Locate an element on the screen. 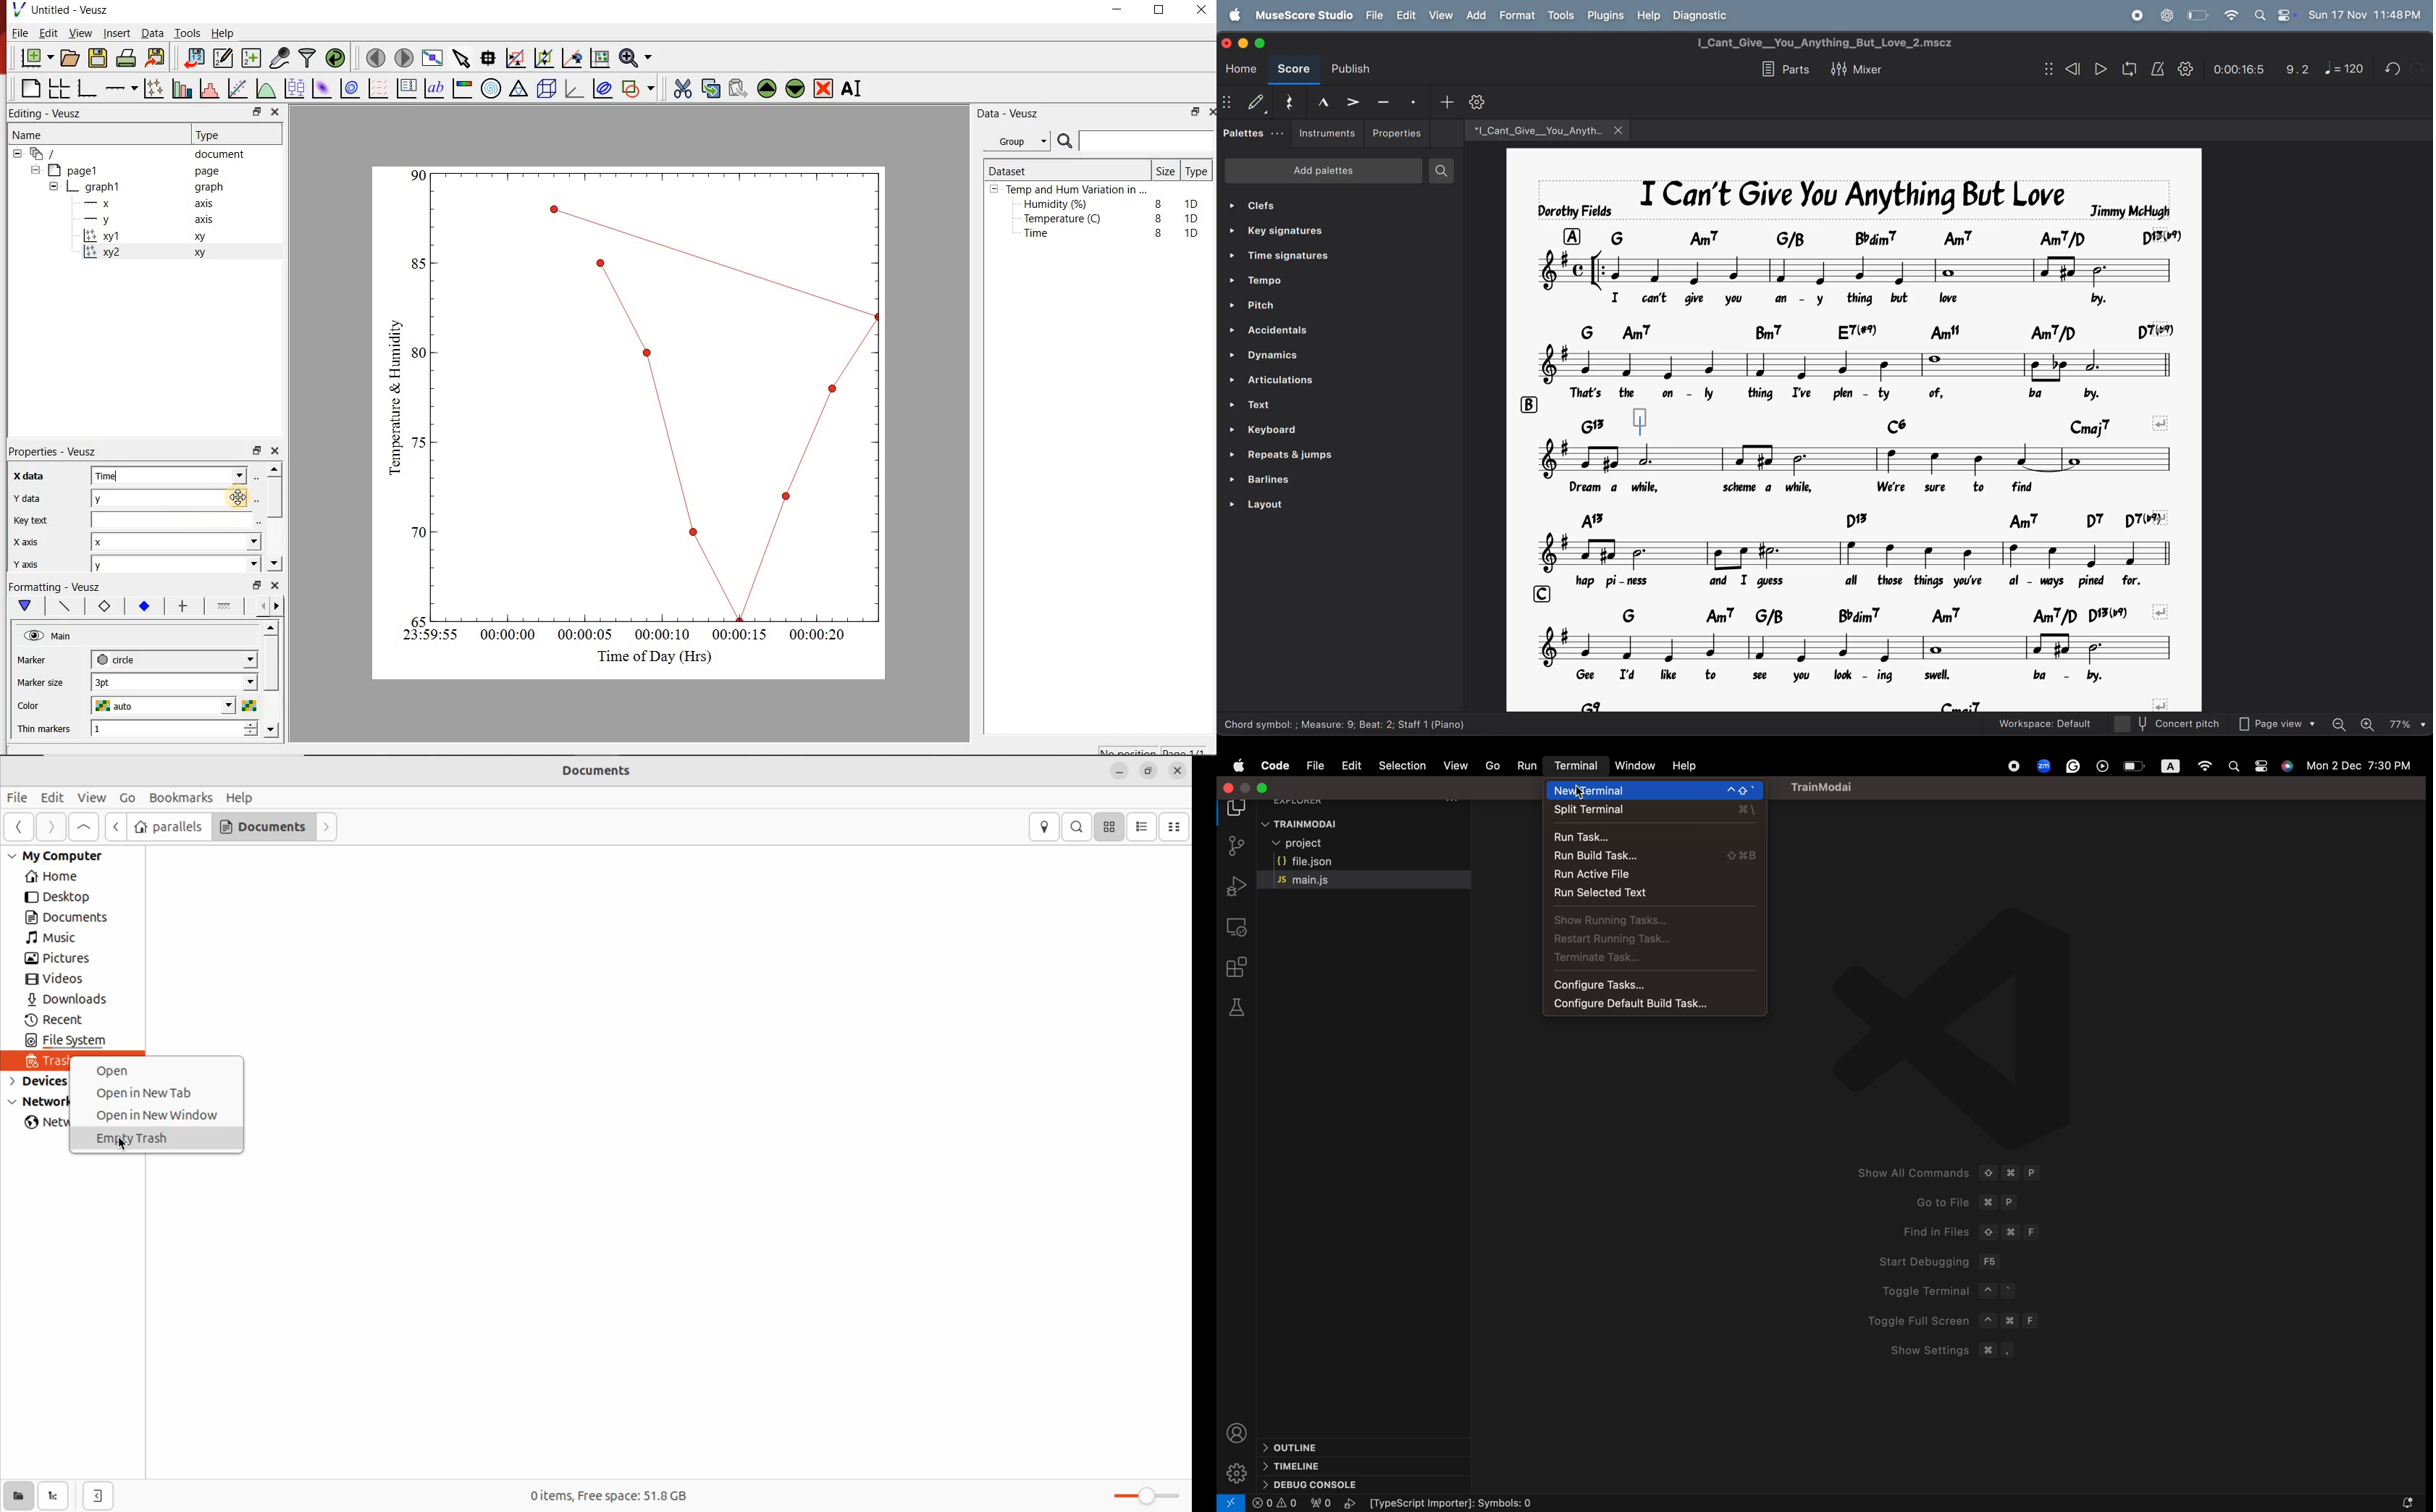  restore down is located at coordinates (1192, 114).